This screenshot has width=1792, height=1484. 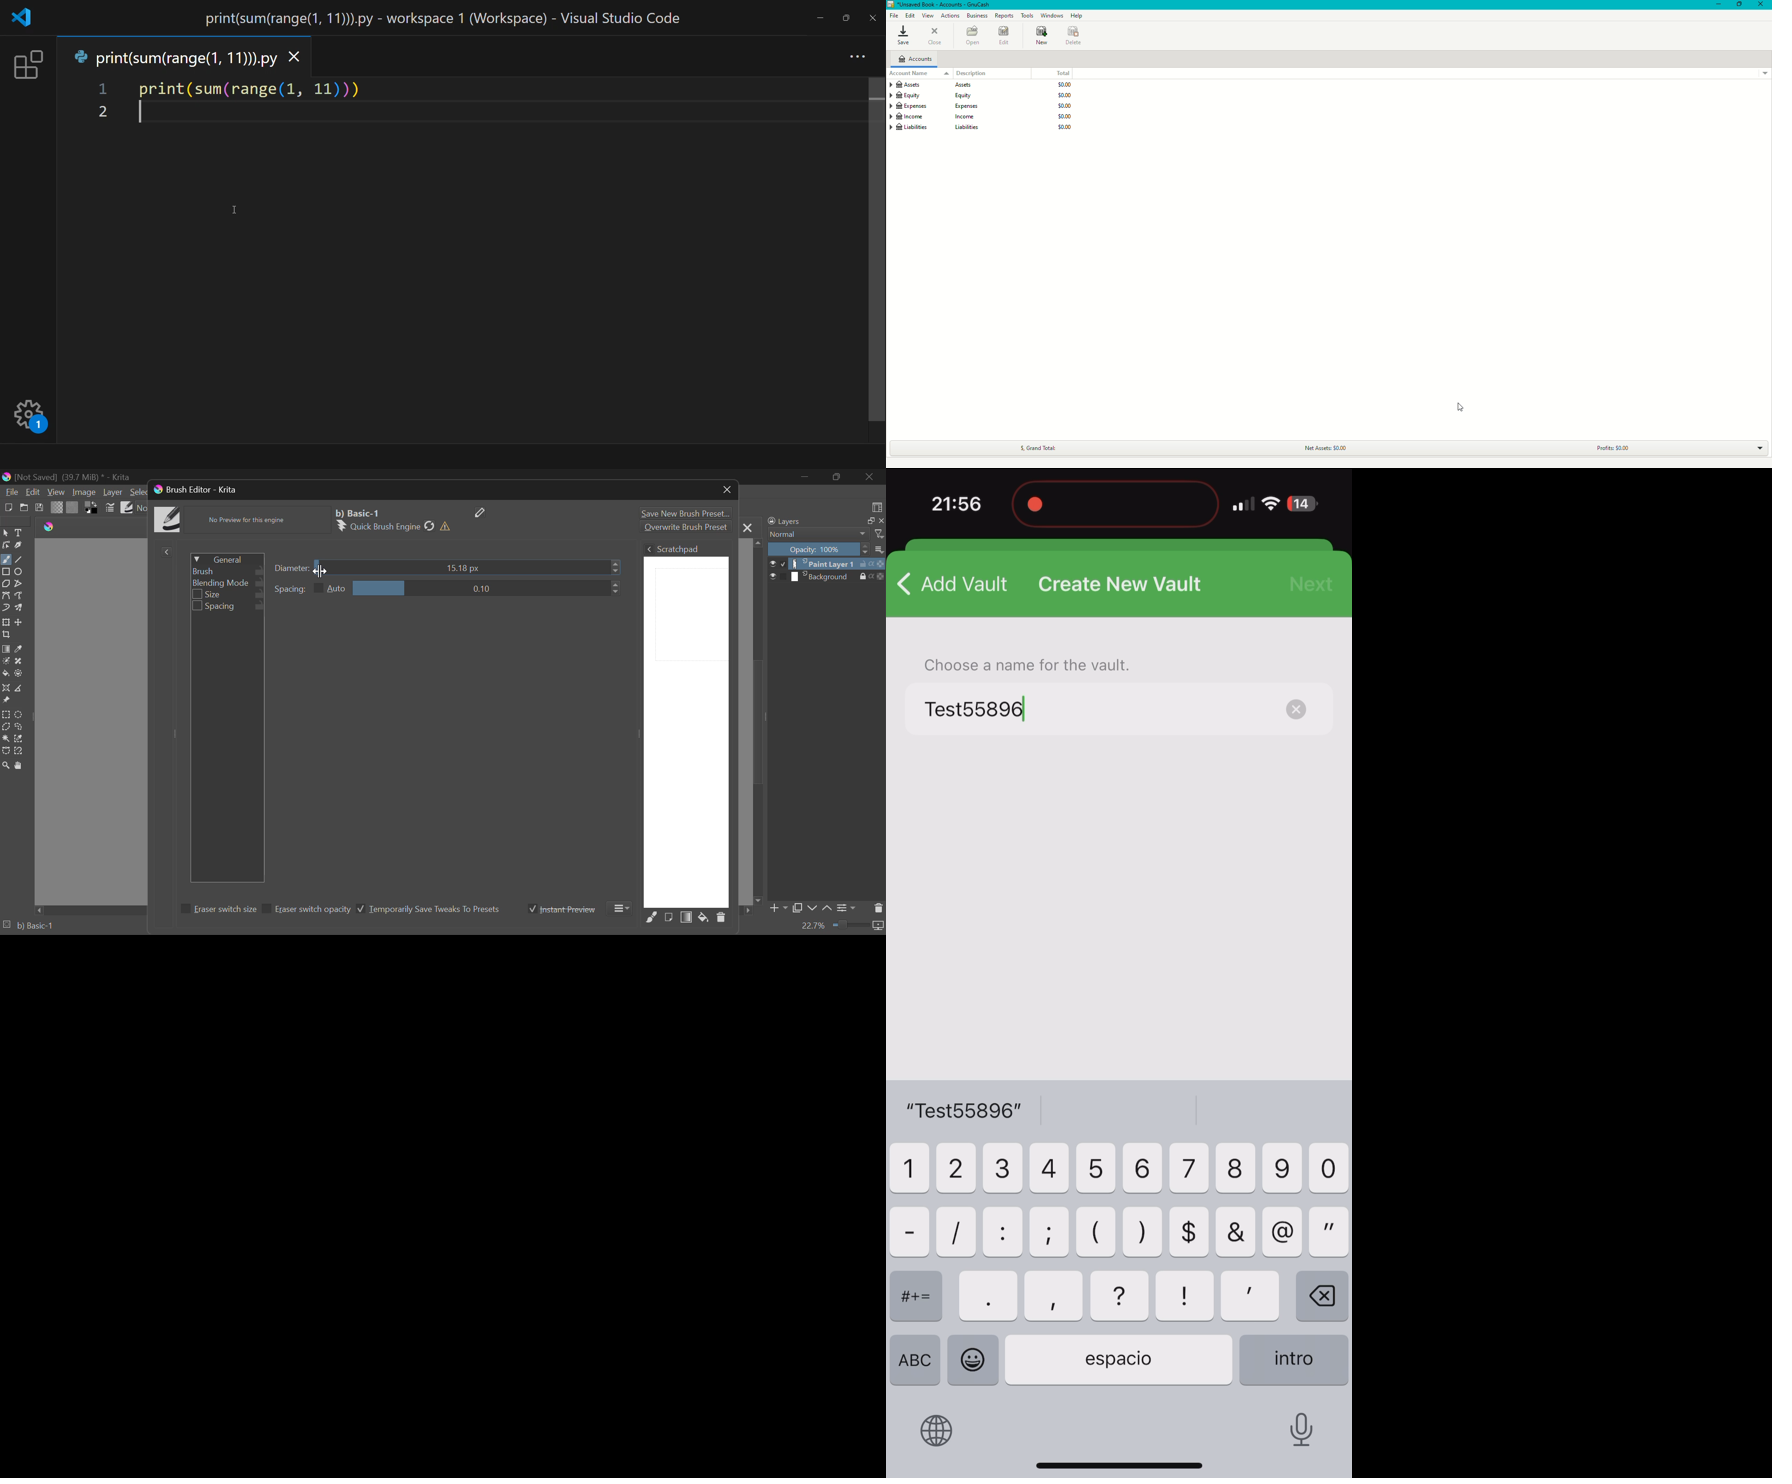 What do you see at coordinates (1076, 36) in the screenshot?
I see `Delete` at bounding box center [1076, 36].